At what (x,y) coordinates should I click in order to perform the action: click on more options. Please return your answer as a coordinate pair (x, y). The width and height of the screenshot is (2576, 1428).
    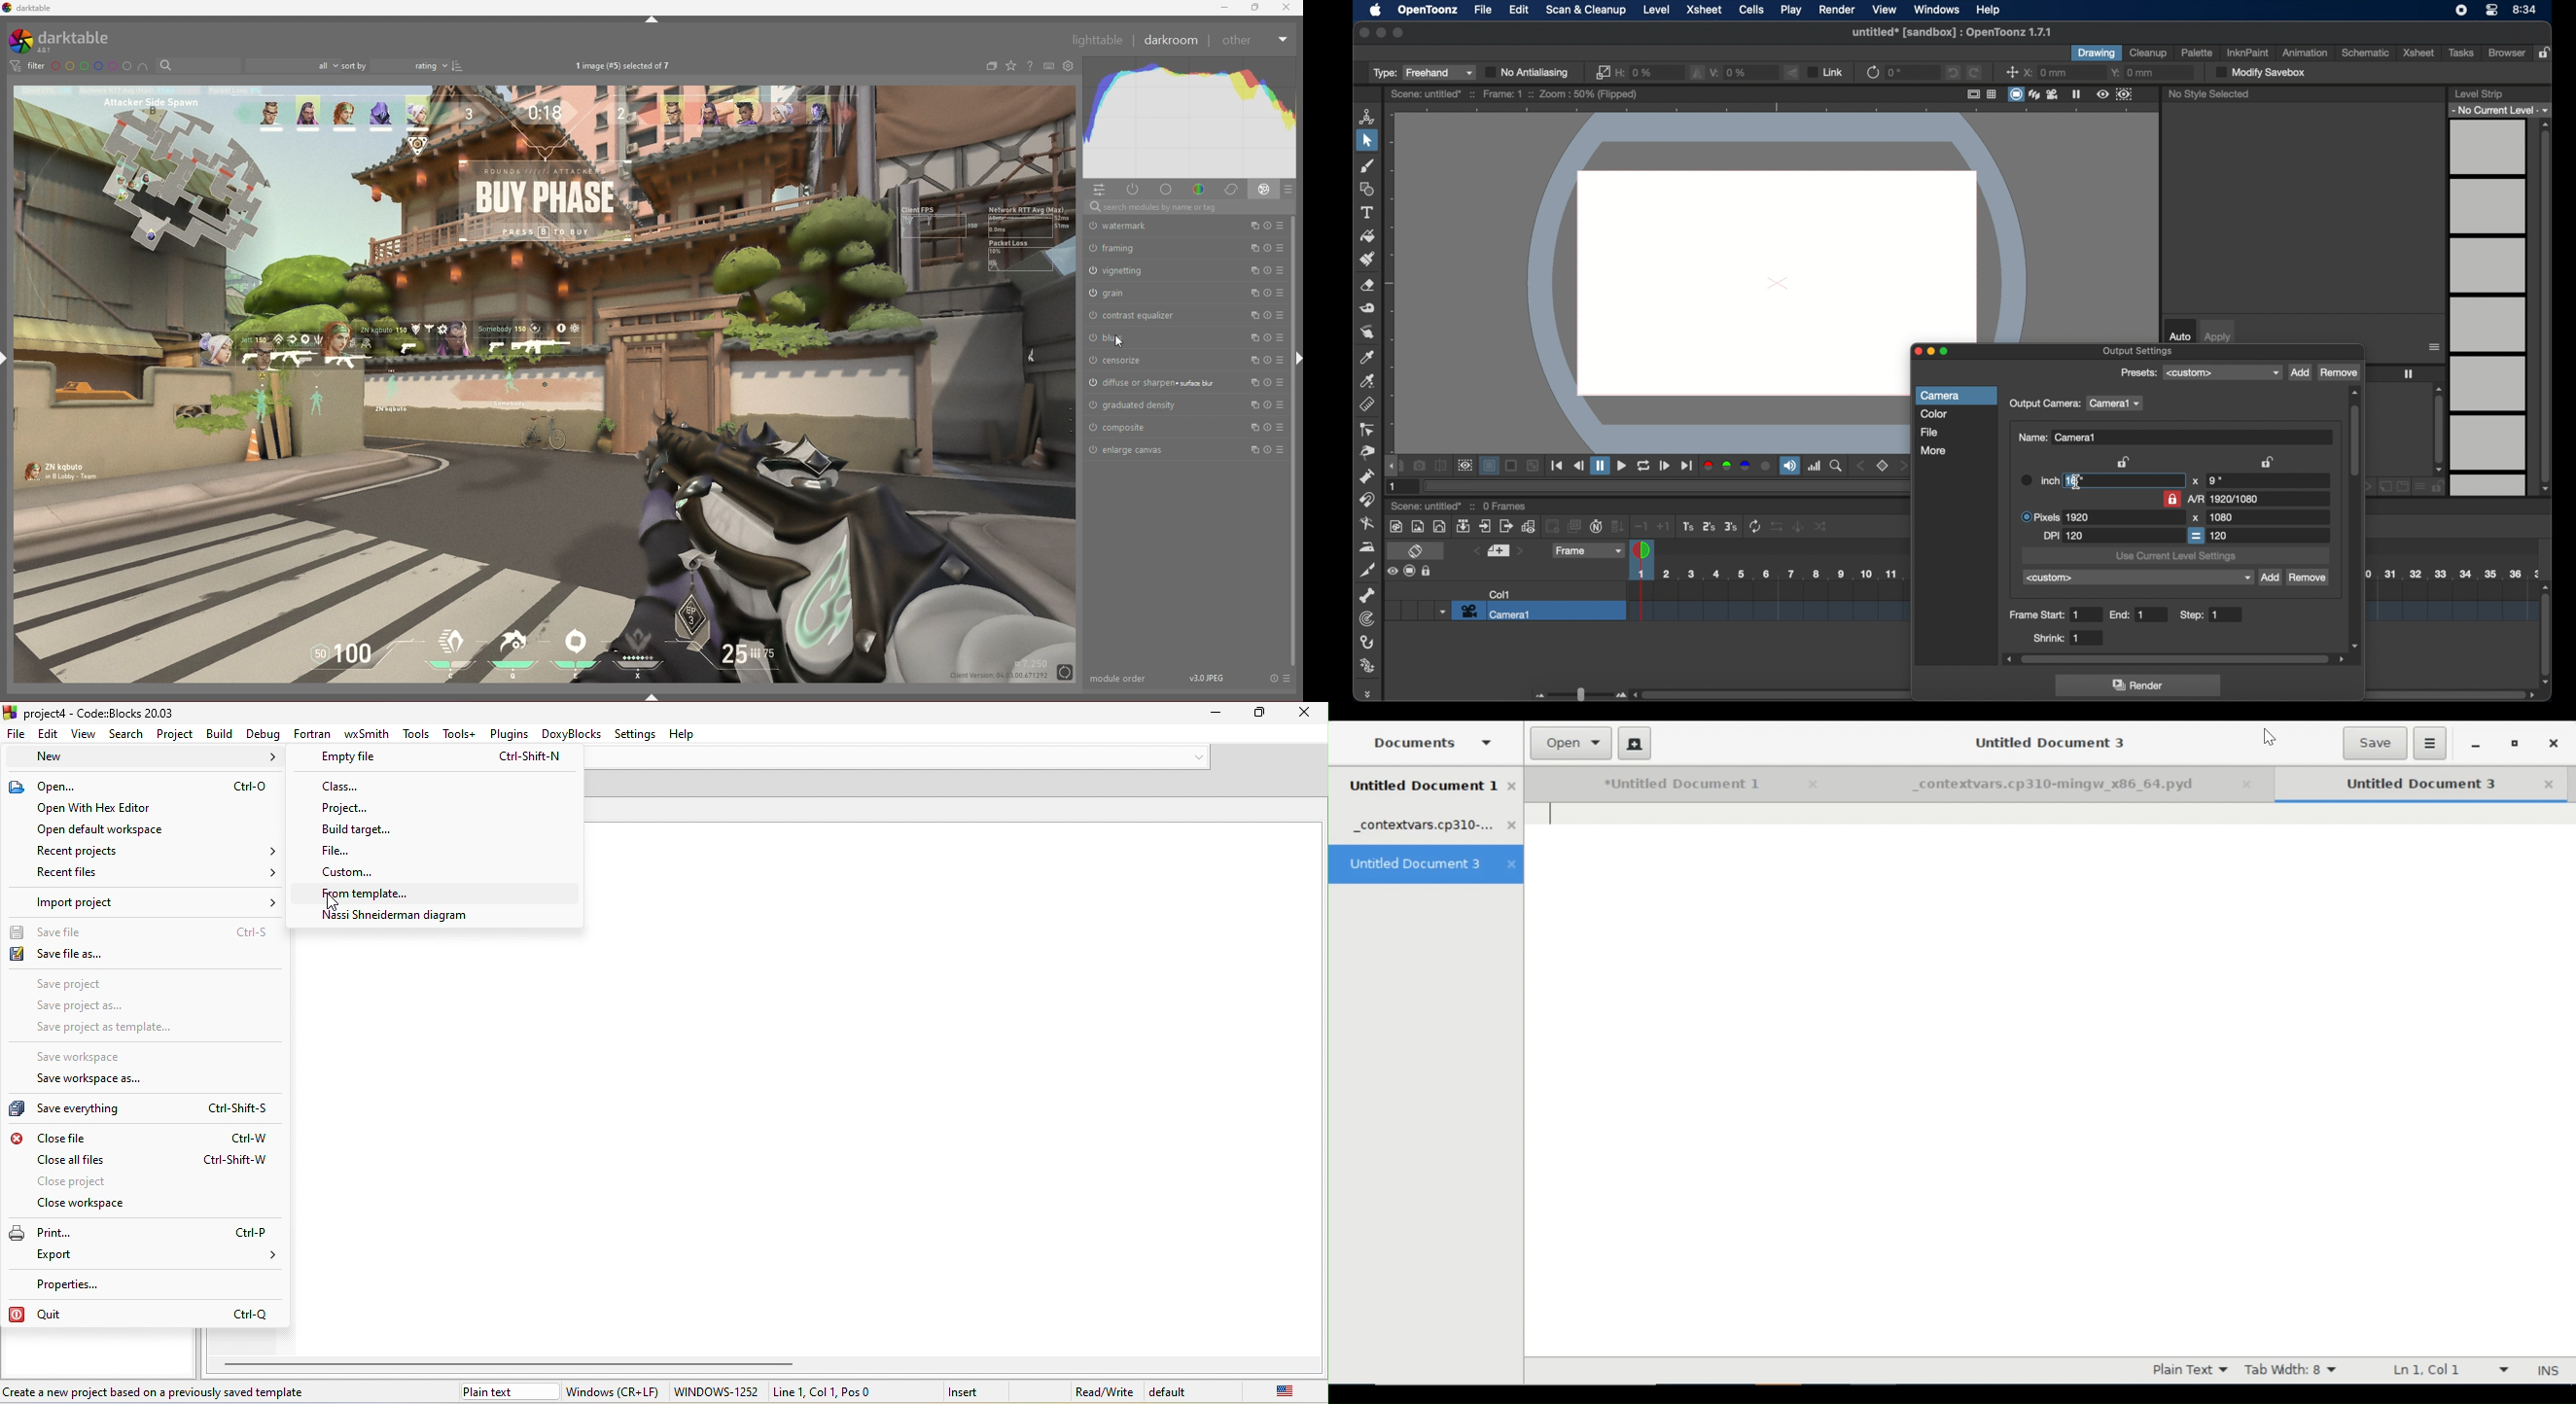
    Looking at the image, I should click on (2435, 347).